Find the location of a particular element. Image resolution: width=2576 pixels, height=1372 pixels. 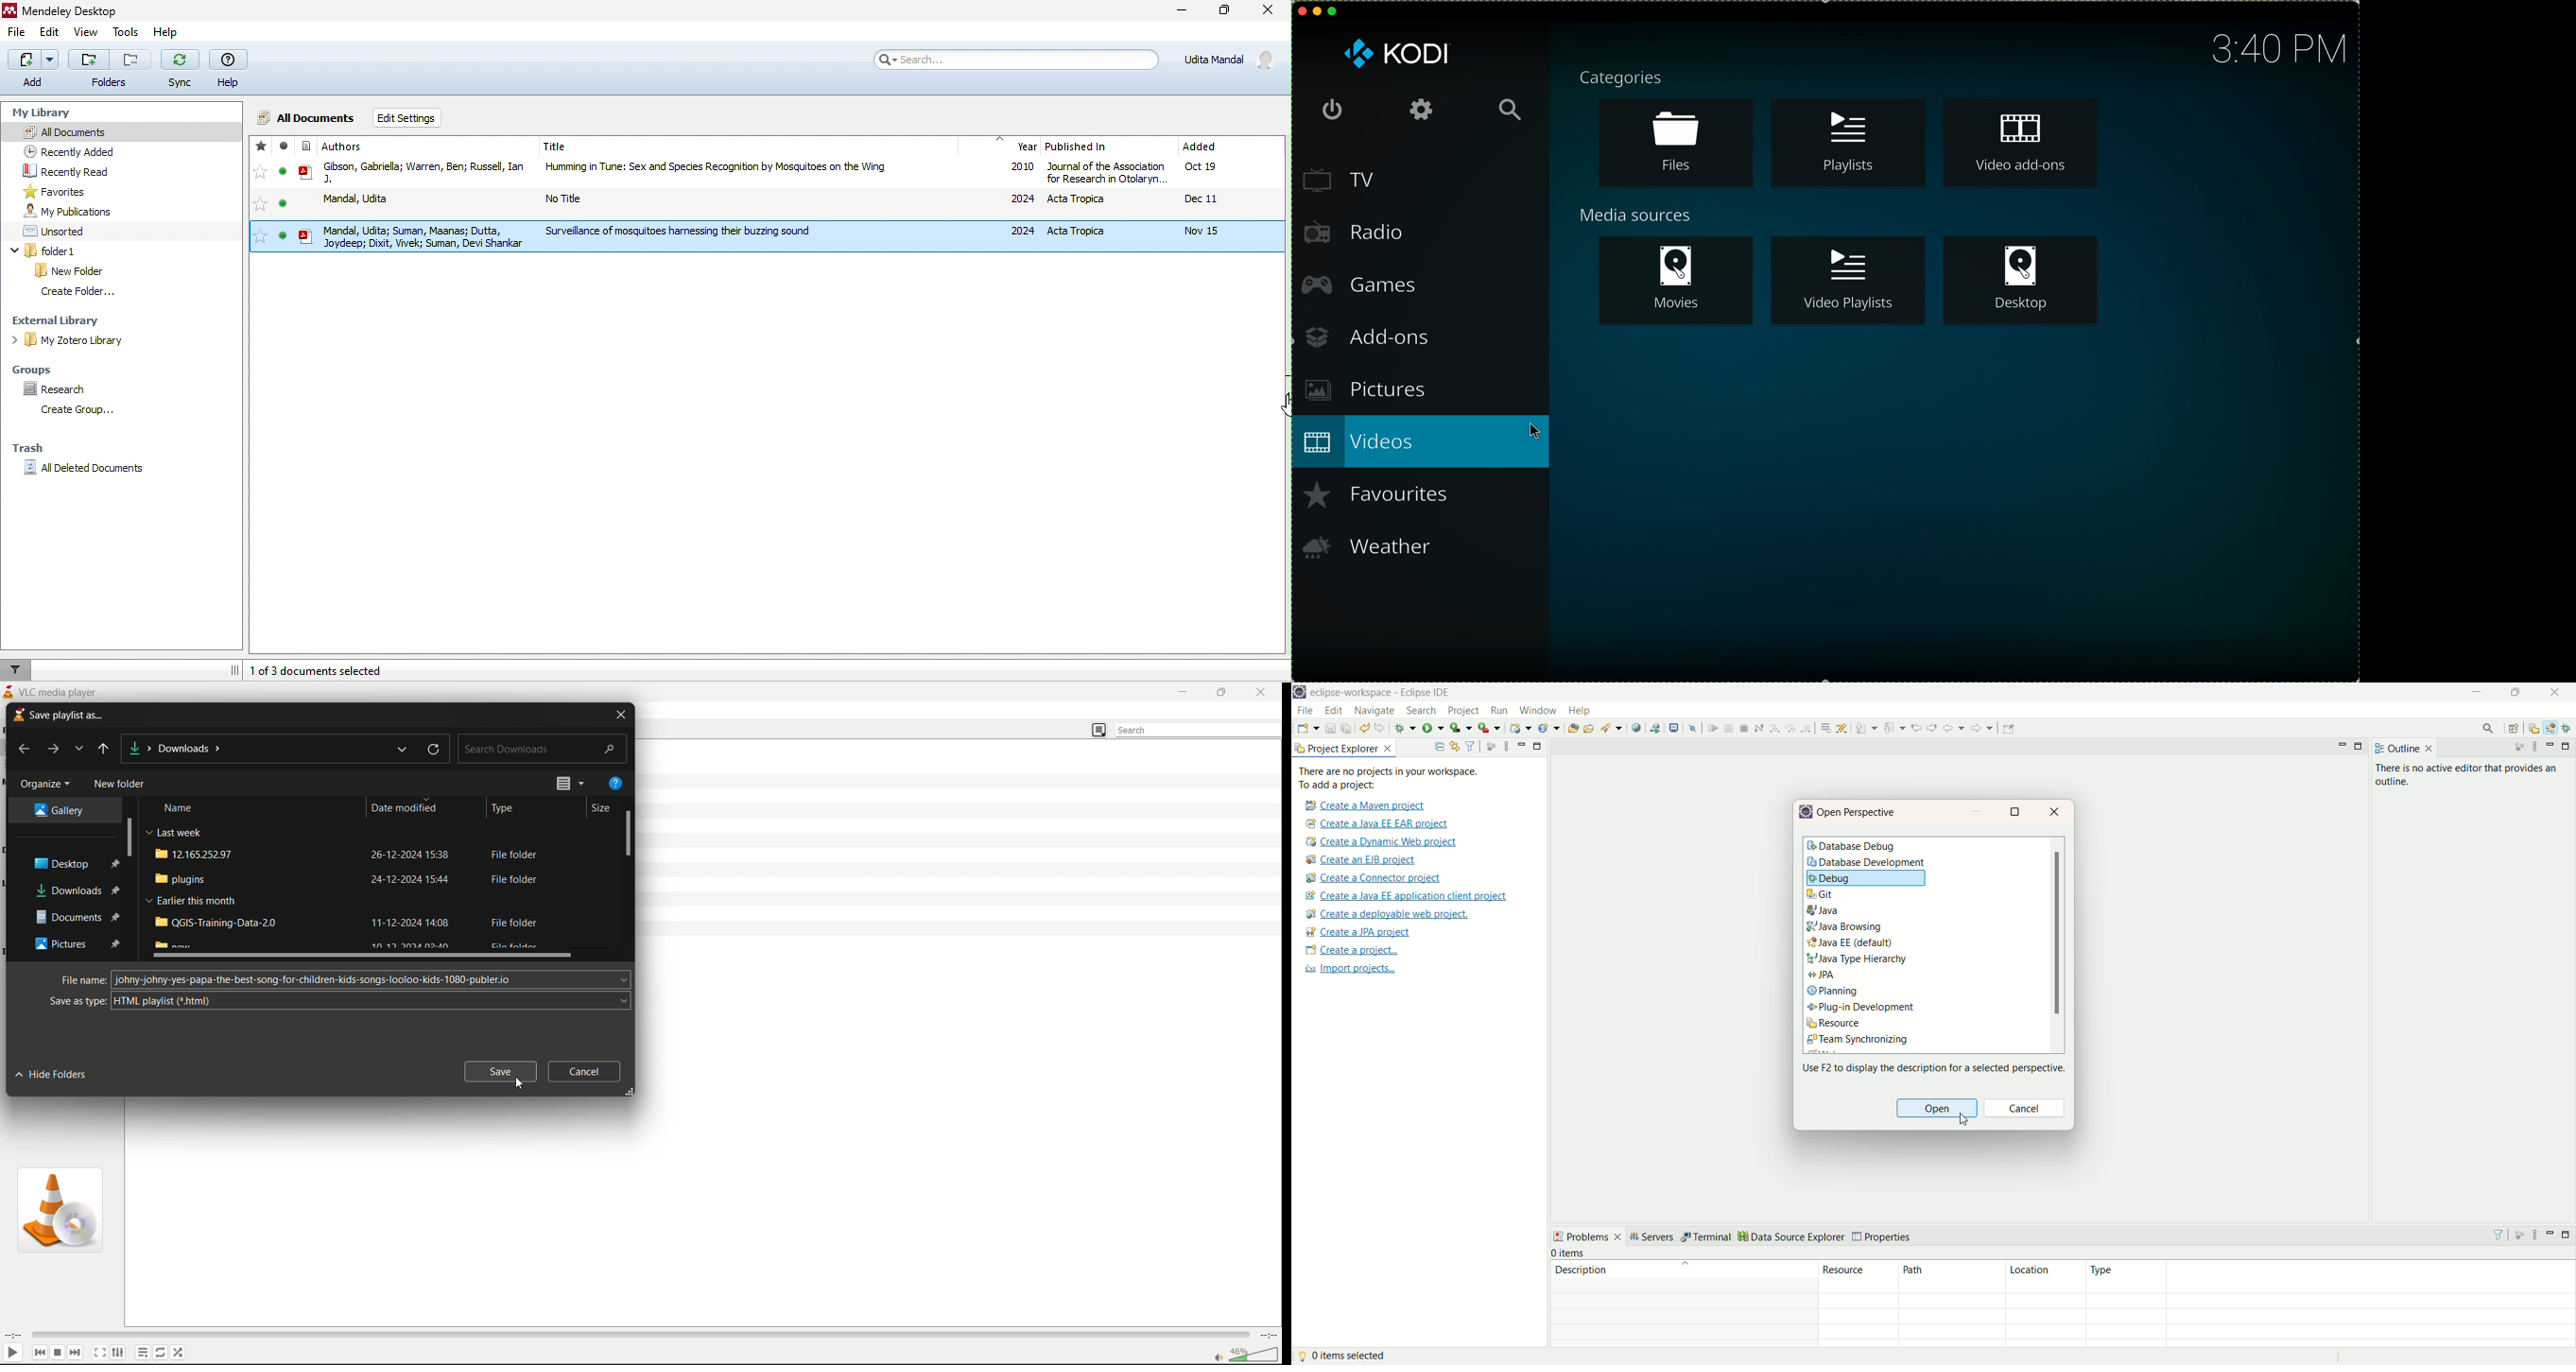

y, Gbson, Gabriella; Warren, Ben; Russel, Ian Humming in Tune: Sex and Species Recognition by Mosquitoes on the Wing 2010 Journal of the Assocation Oct 19
Jy [rab rw—— is located at coordinates (755, 174).